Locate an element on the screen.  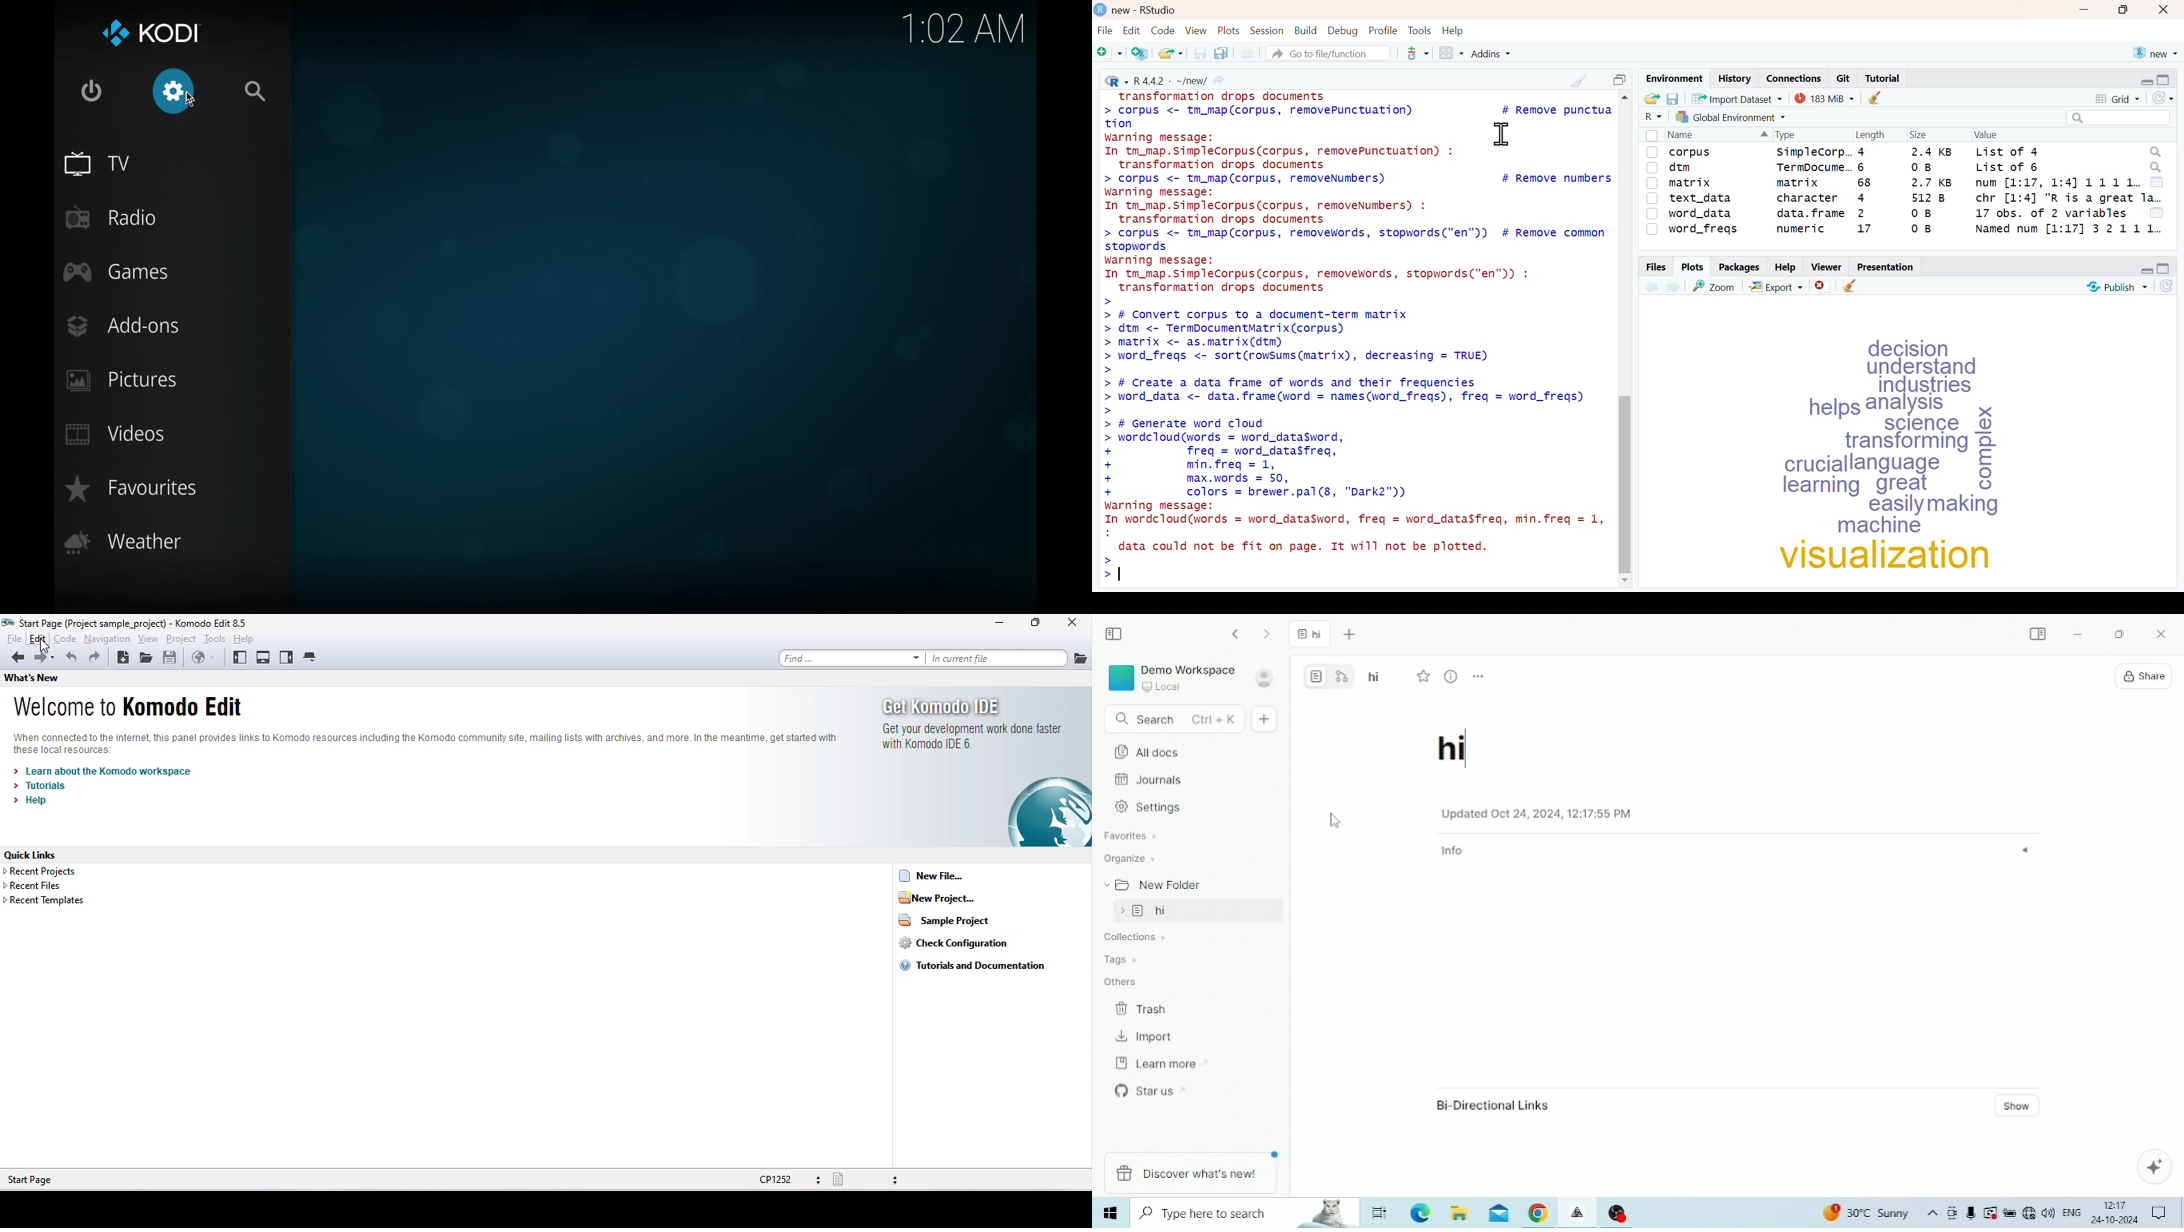
full screen is located at coordinates (2164, 269).